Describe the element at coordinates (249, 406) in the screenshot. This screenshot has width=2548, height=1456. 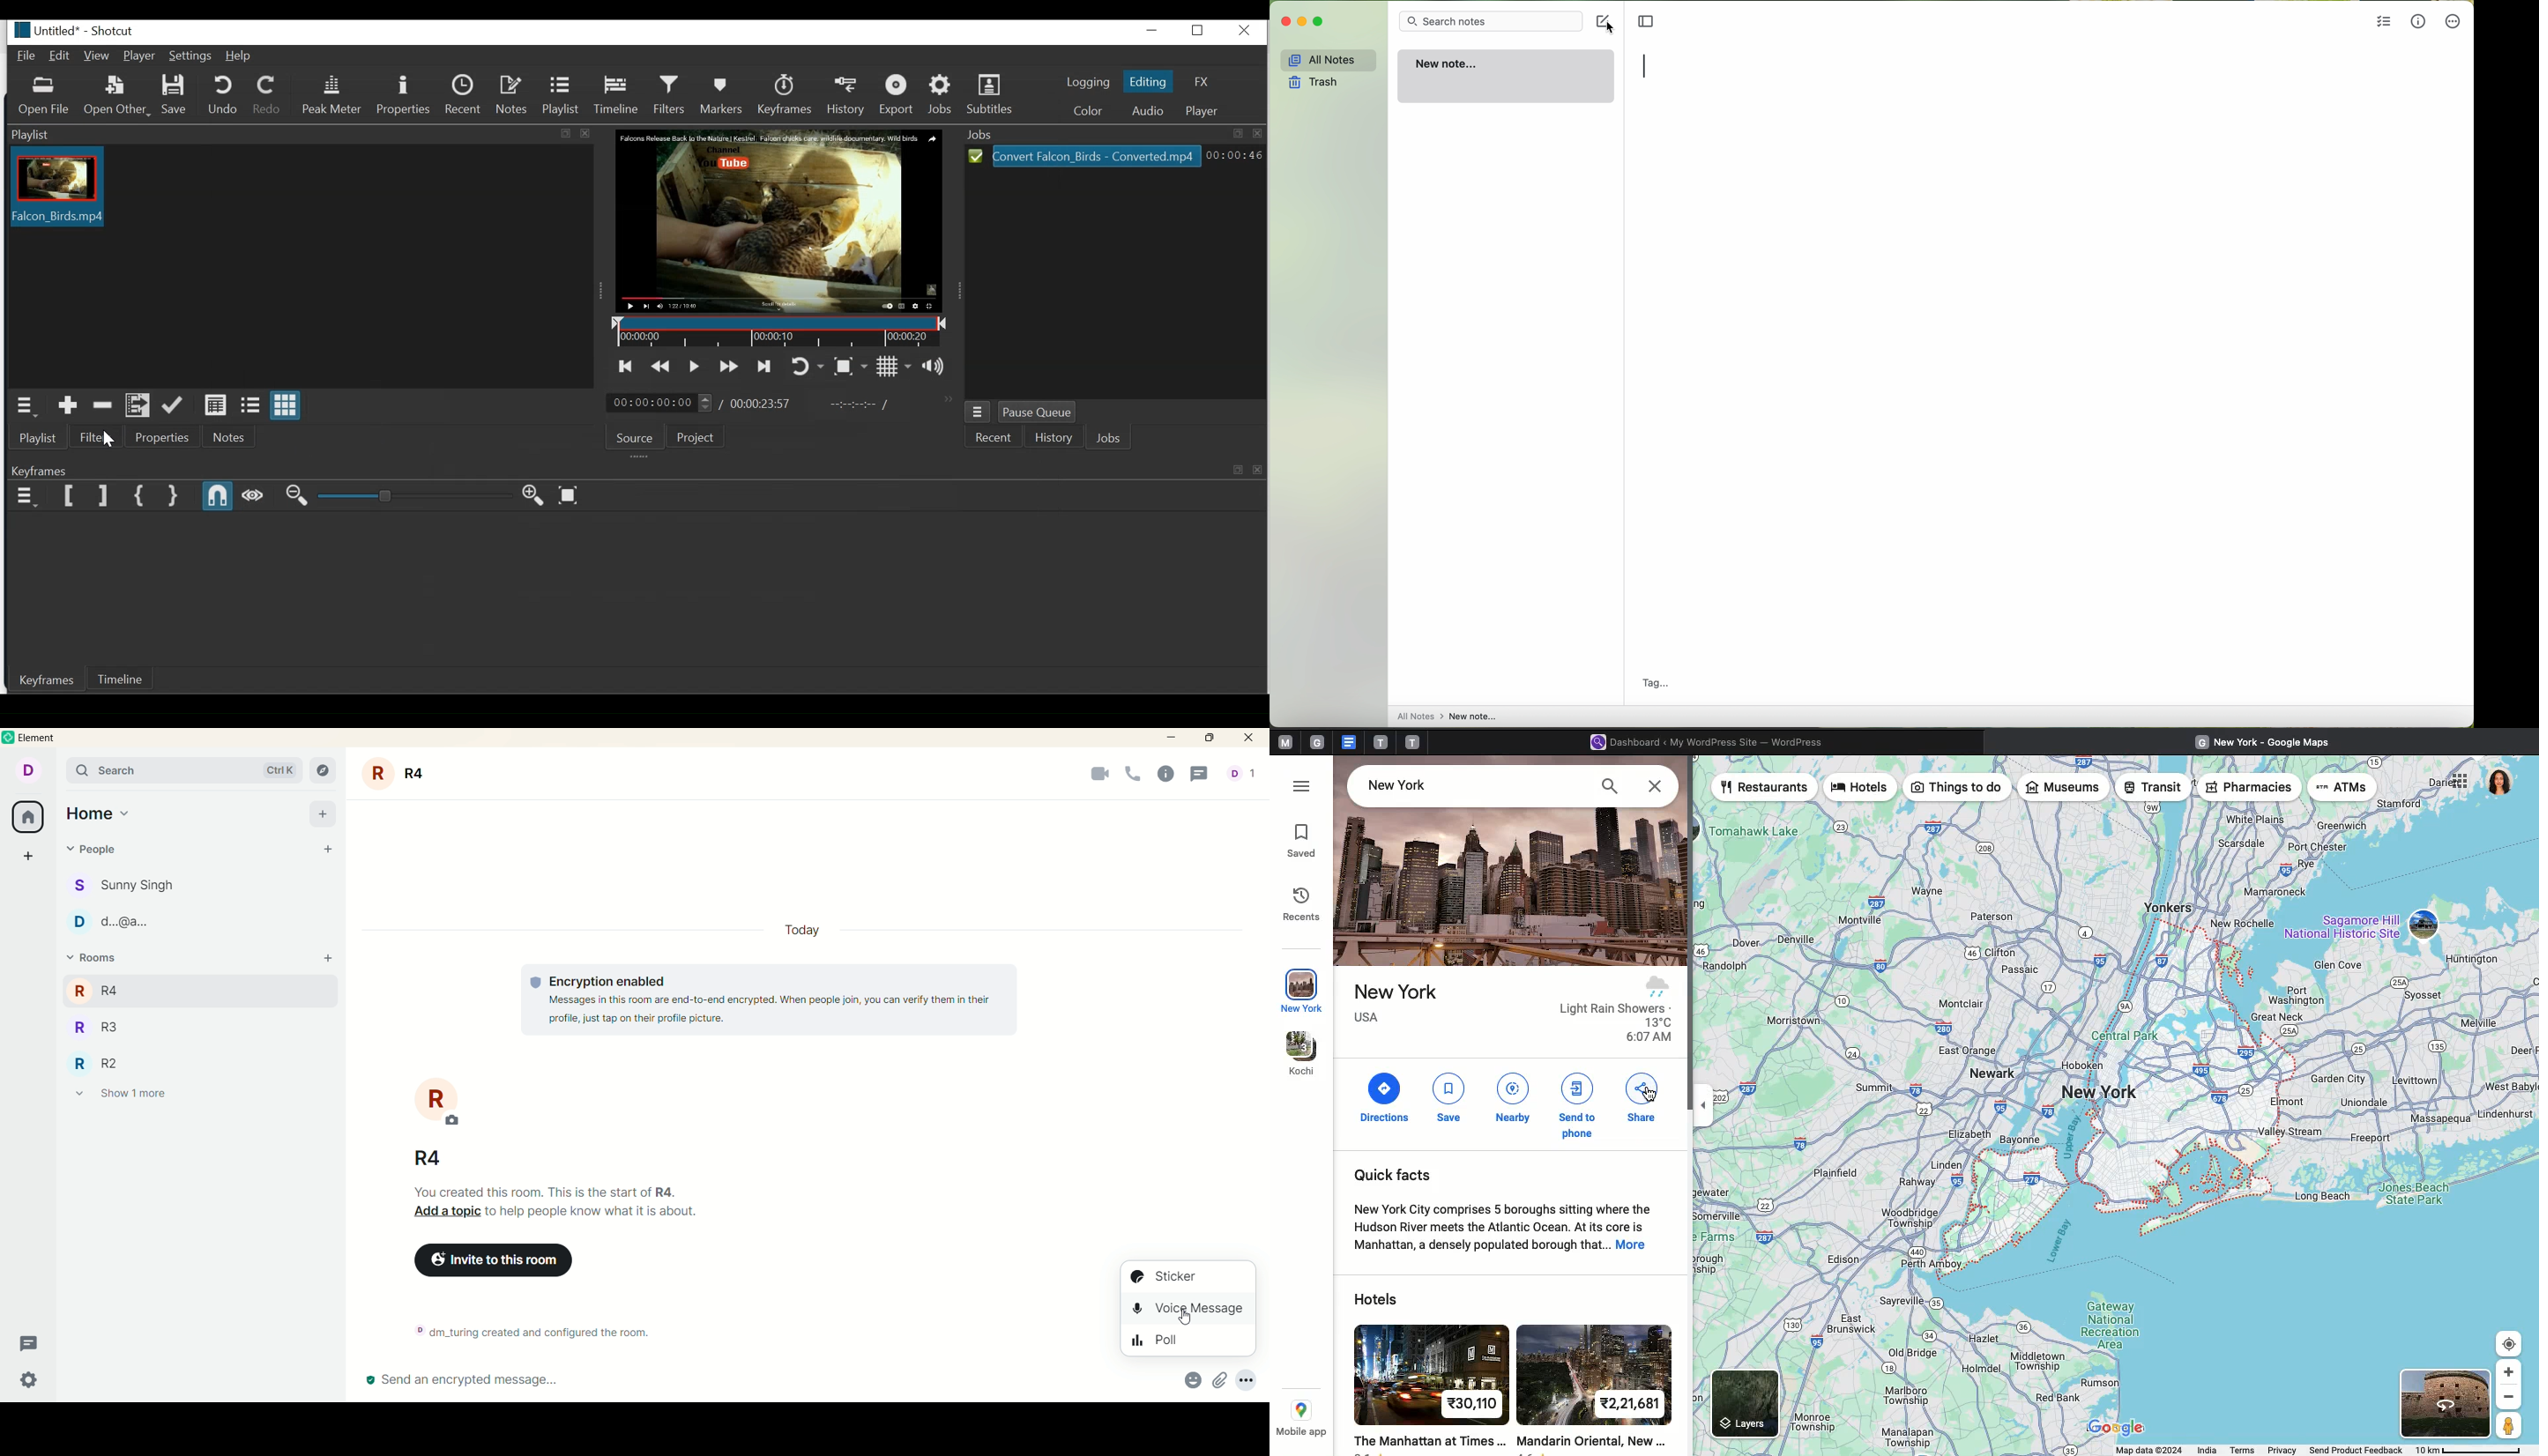
I see `View as files` at that location.